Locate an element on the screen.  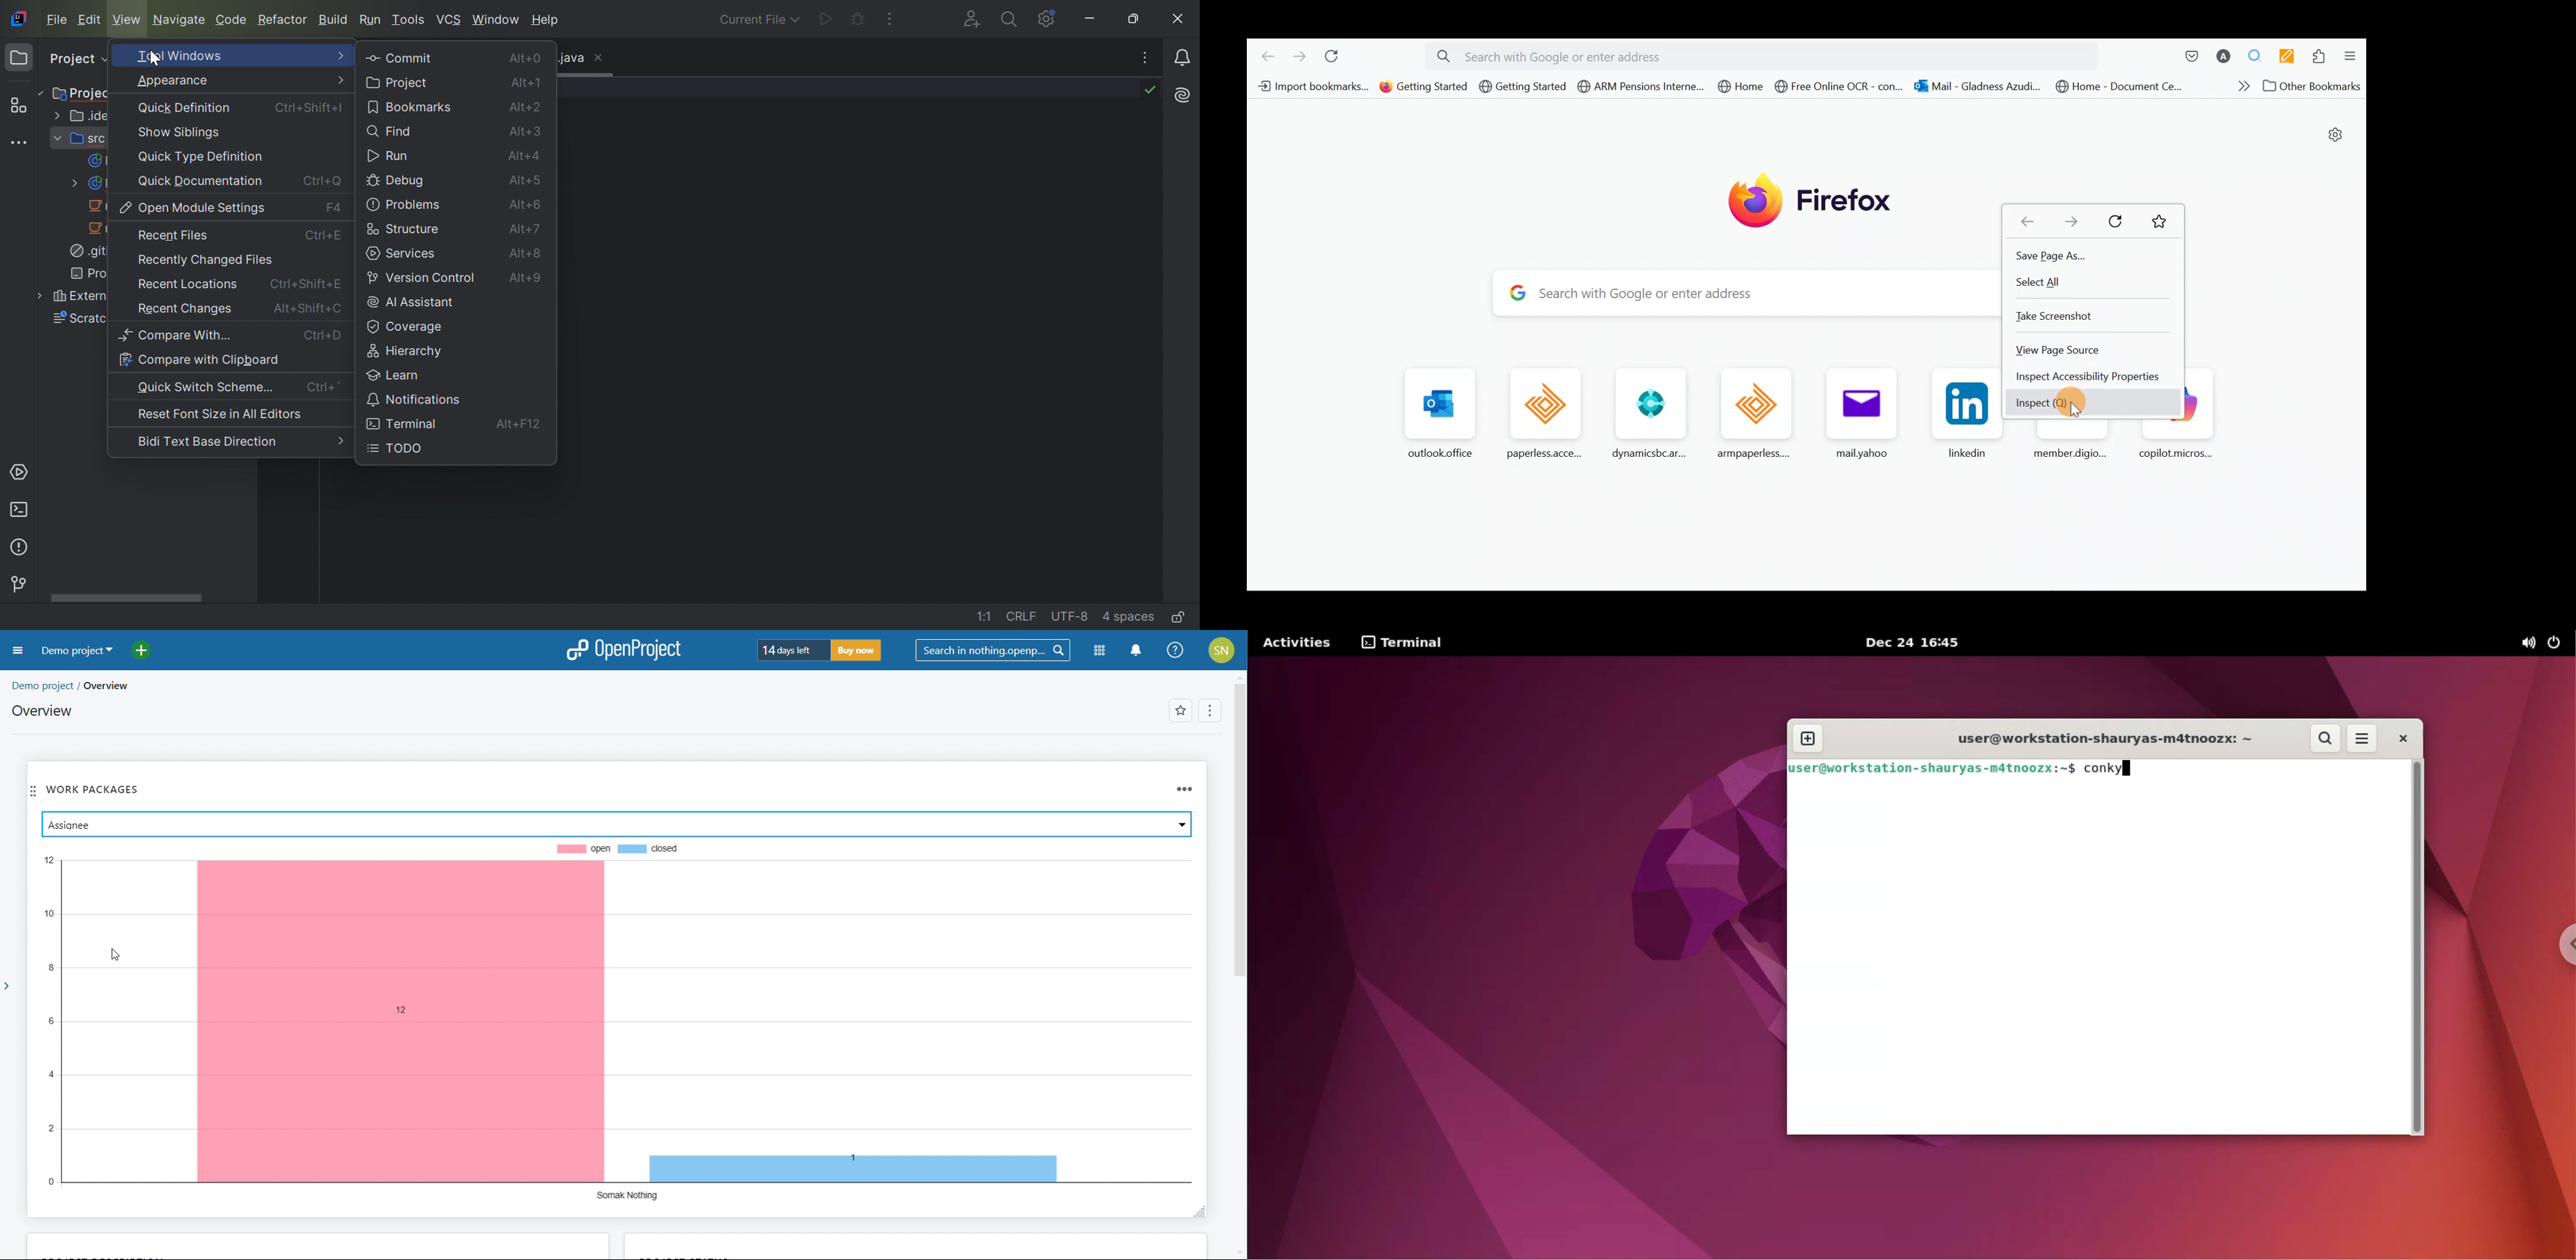
Search bar is located at coordinates (1770, 54).